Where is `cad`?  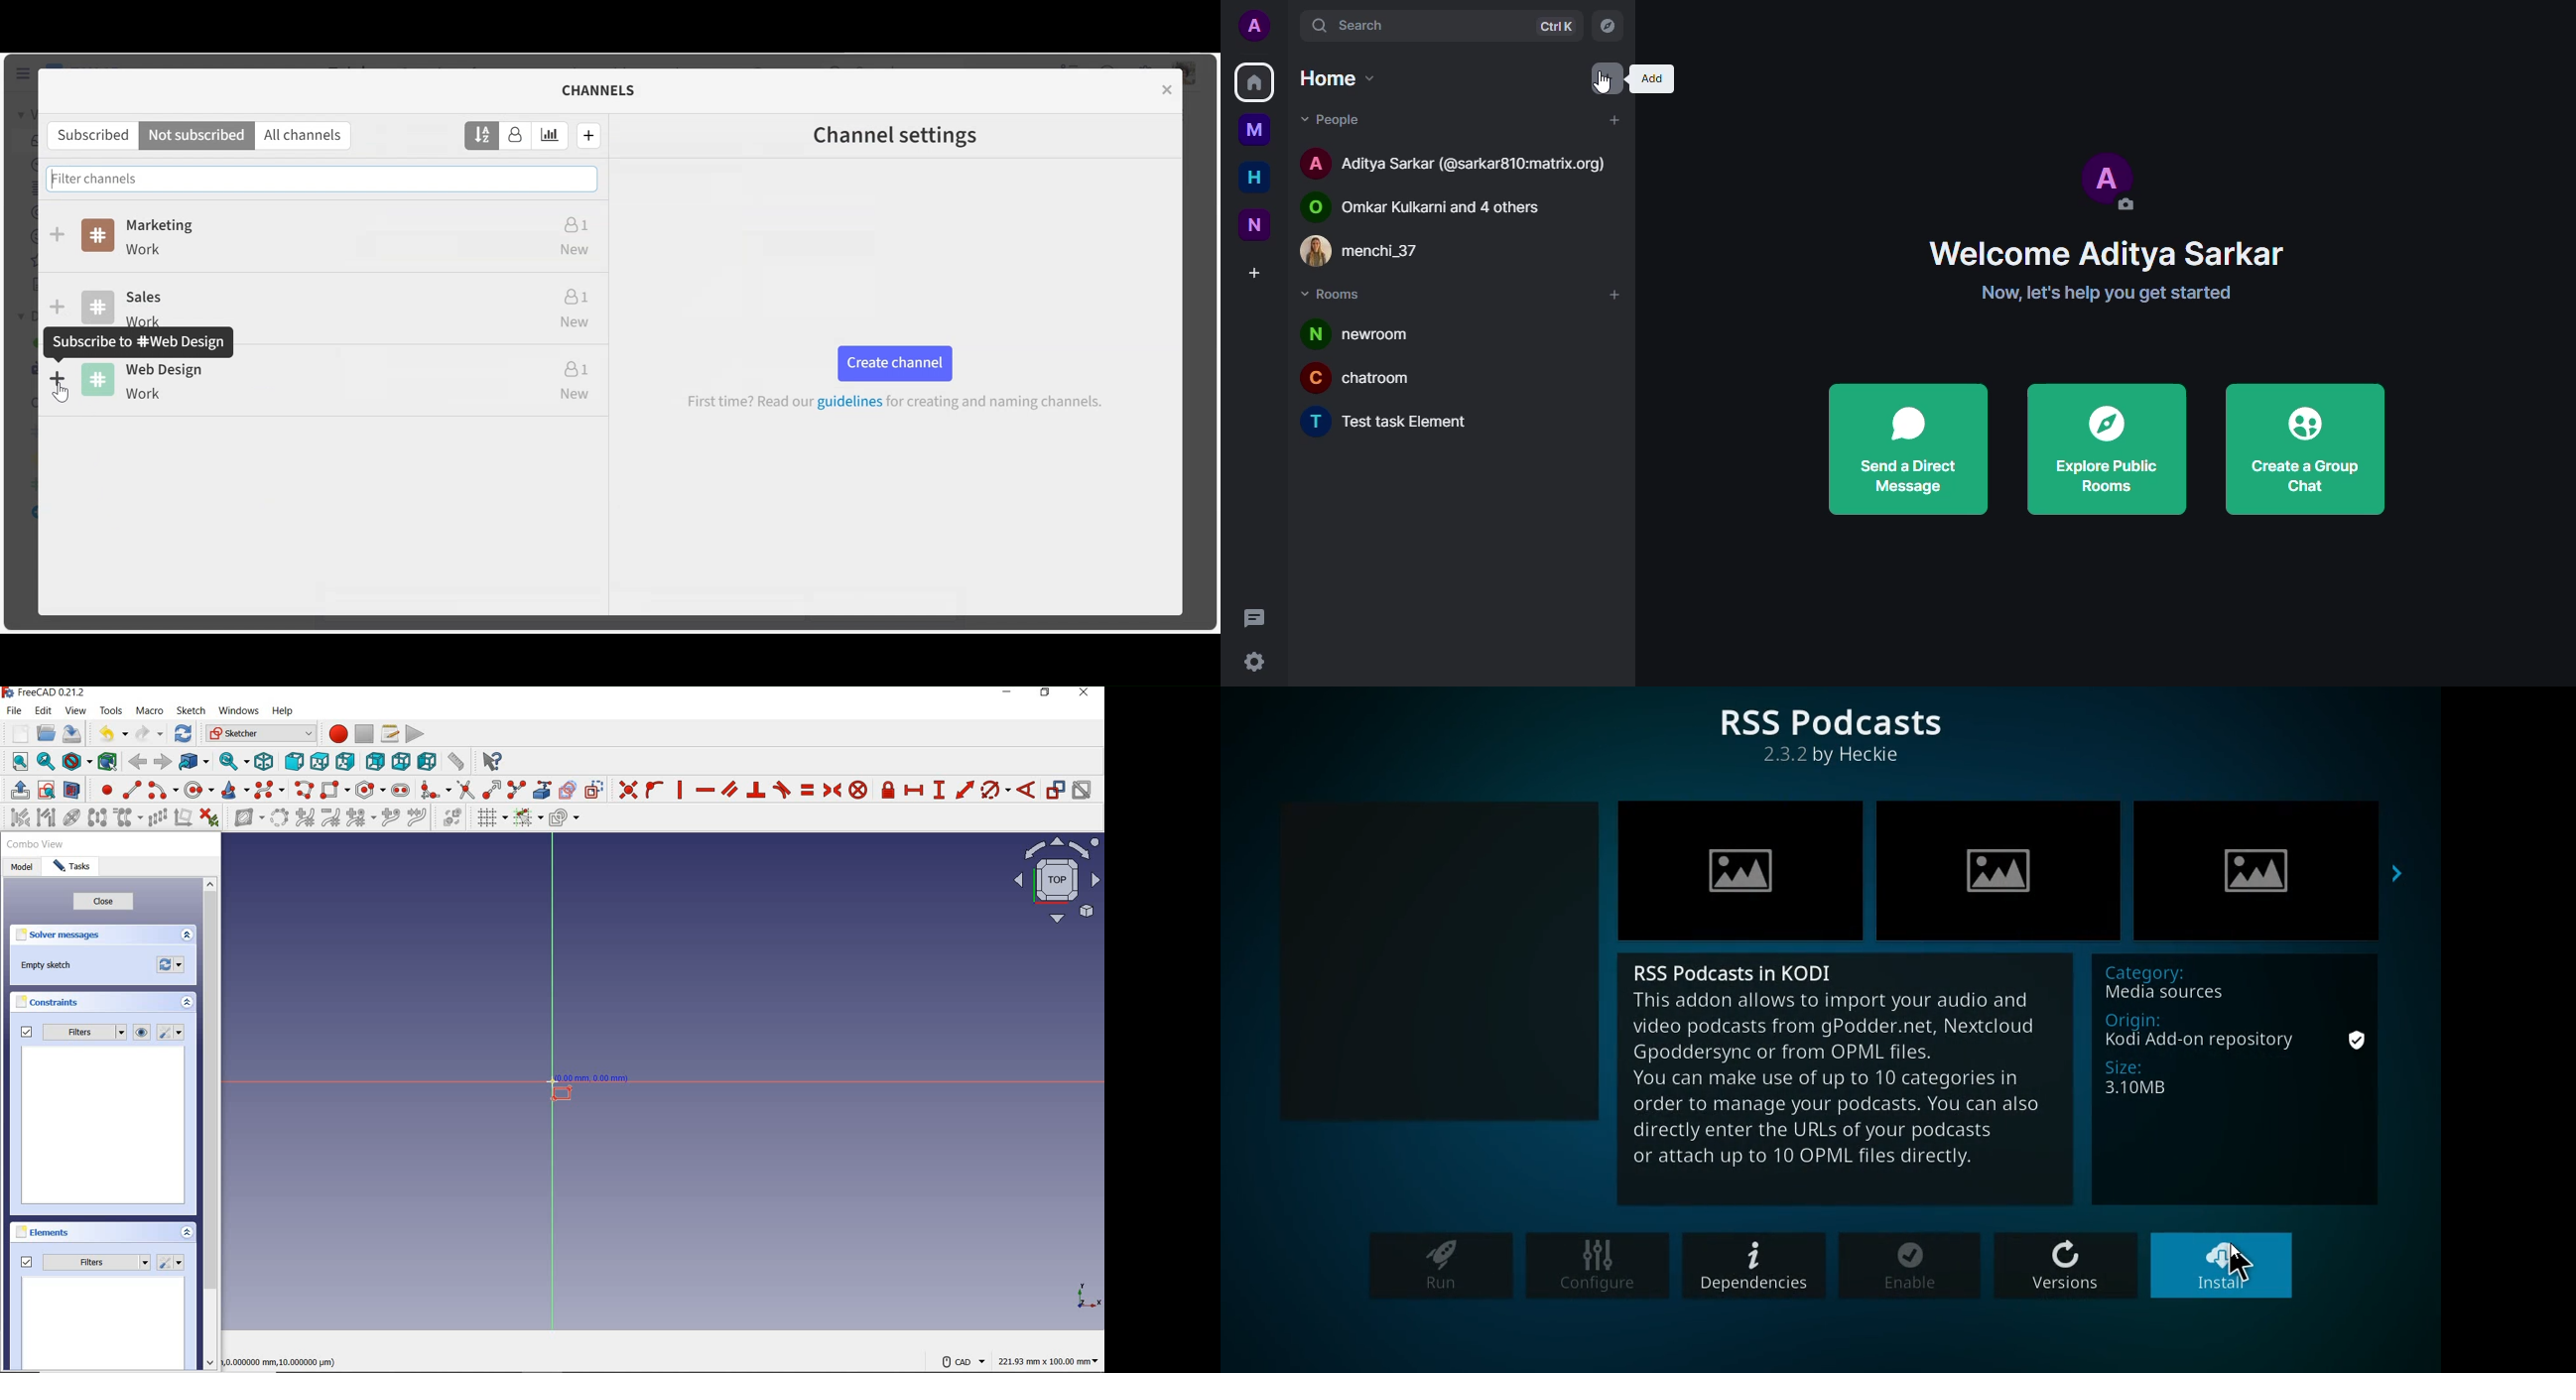
cad is located at coordinates (964, 1357).